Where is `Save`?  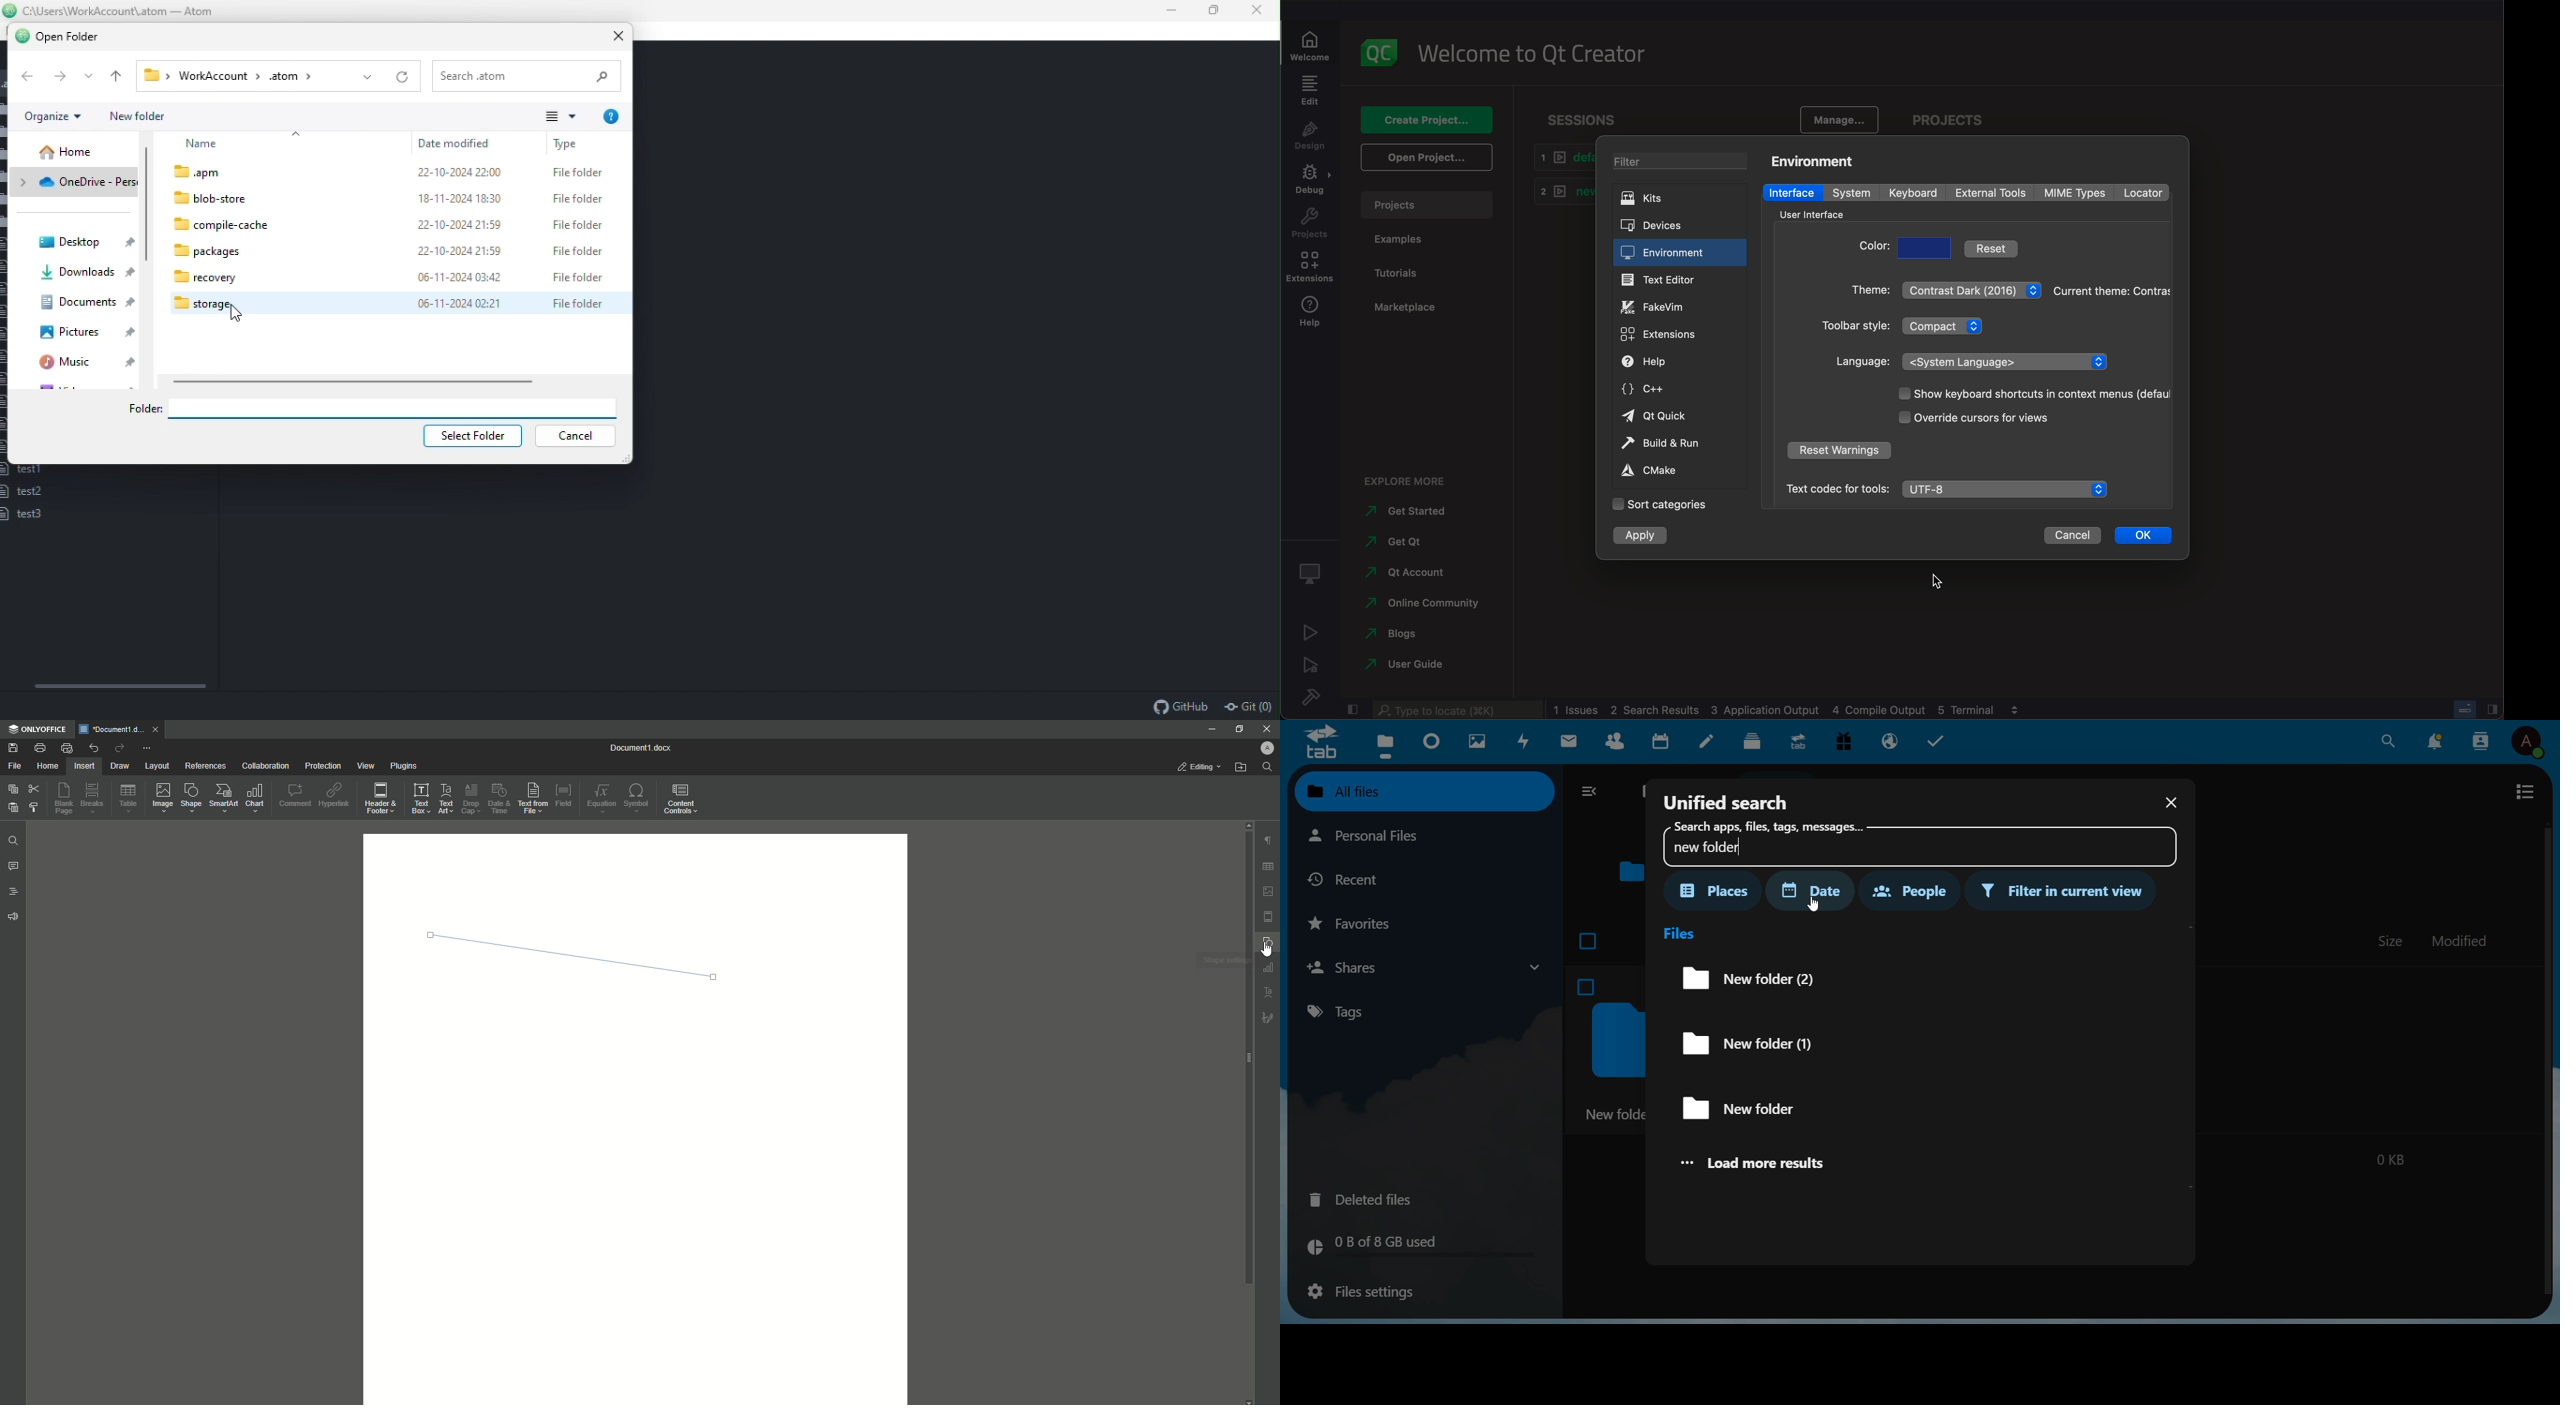 Save is located at coordinates (13, 748).